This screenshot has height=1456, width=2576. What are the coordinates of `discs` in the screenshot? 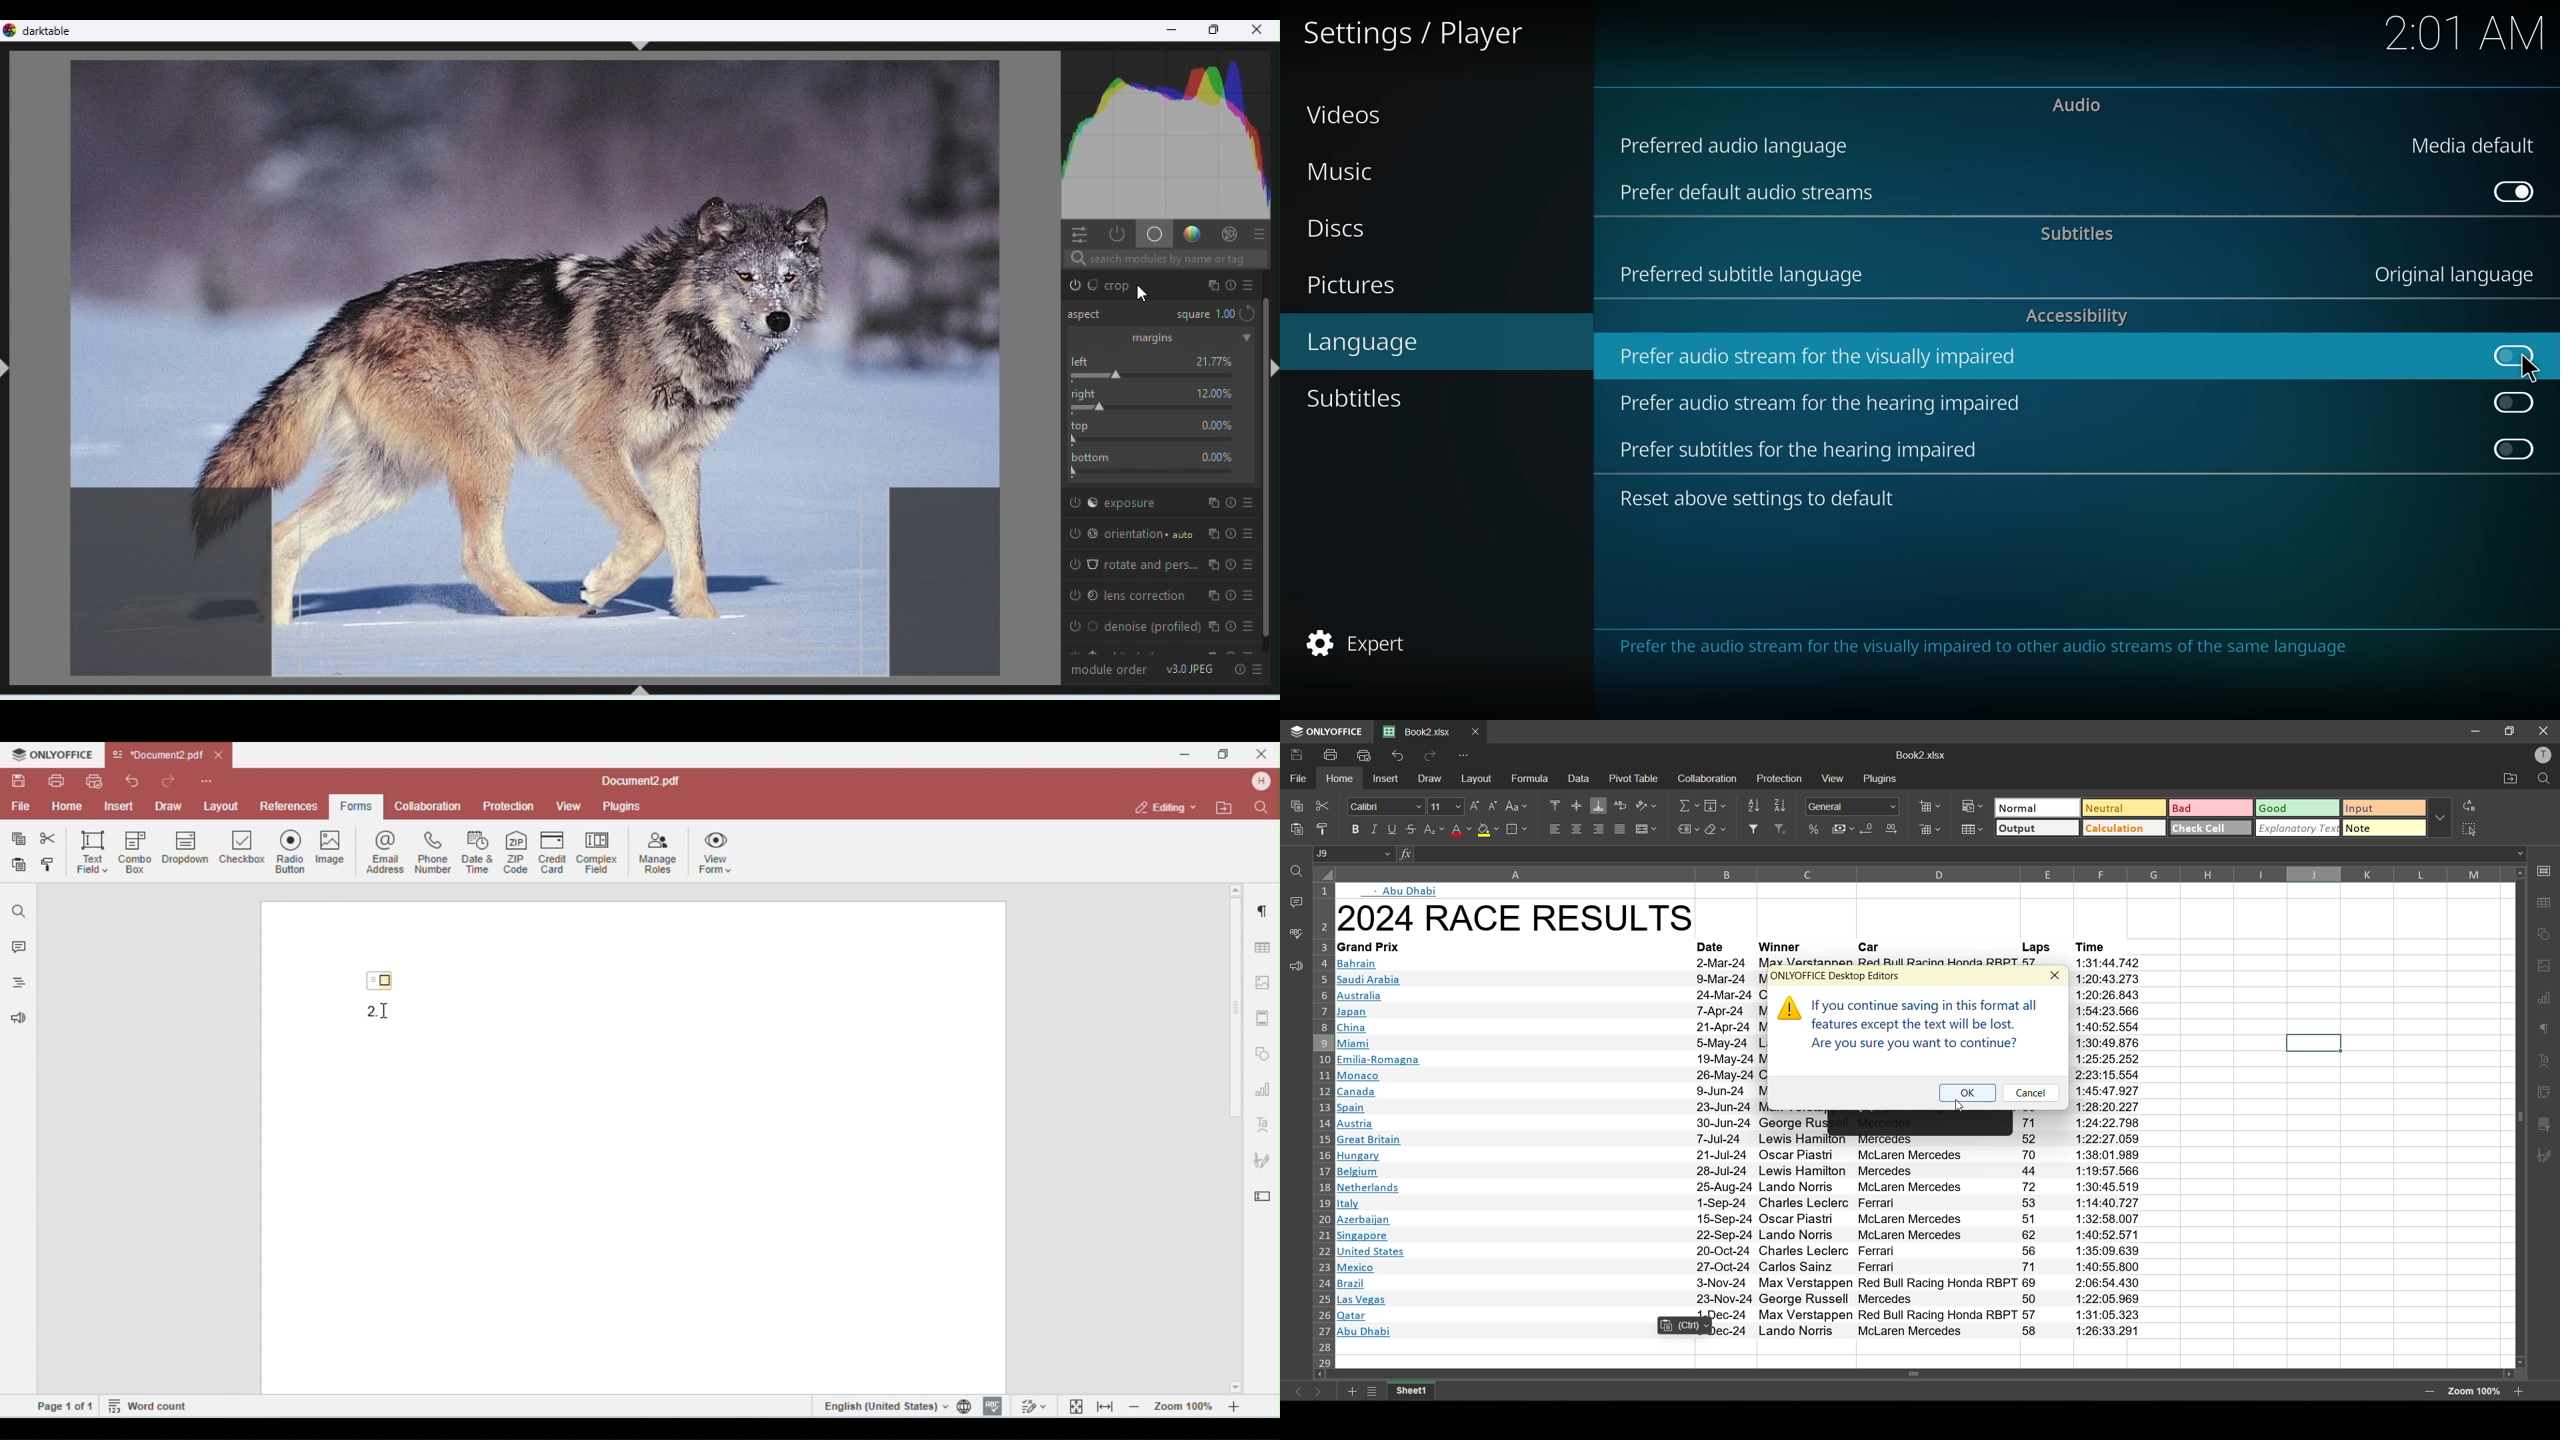 It's located at (1343, 231).